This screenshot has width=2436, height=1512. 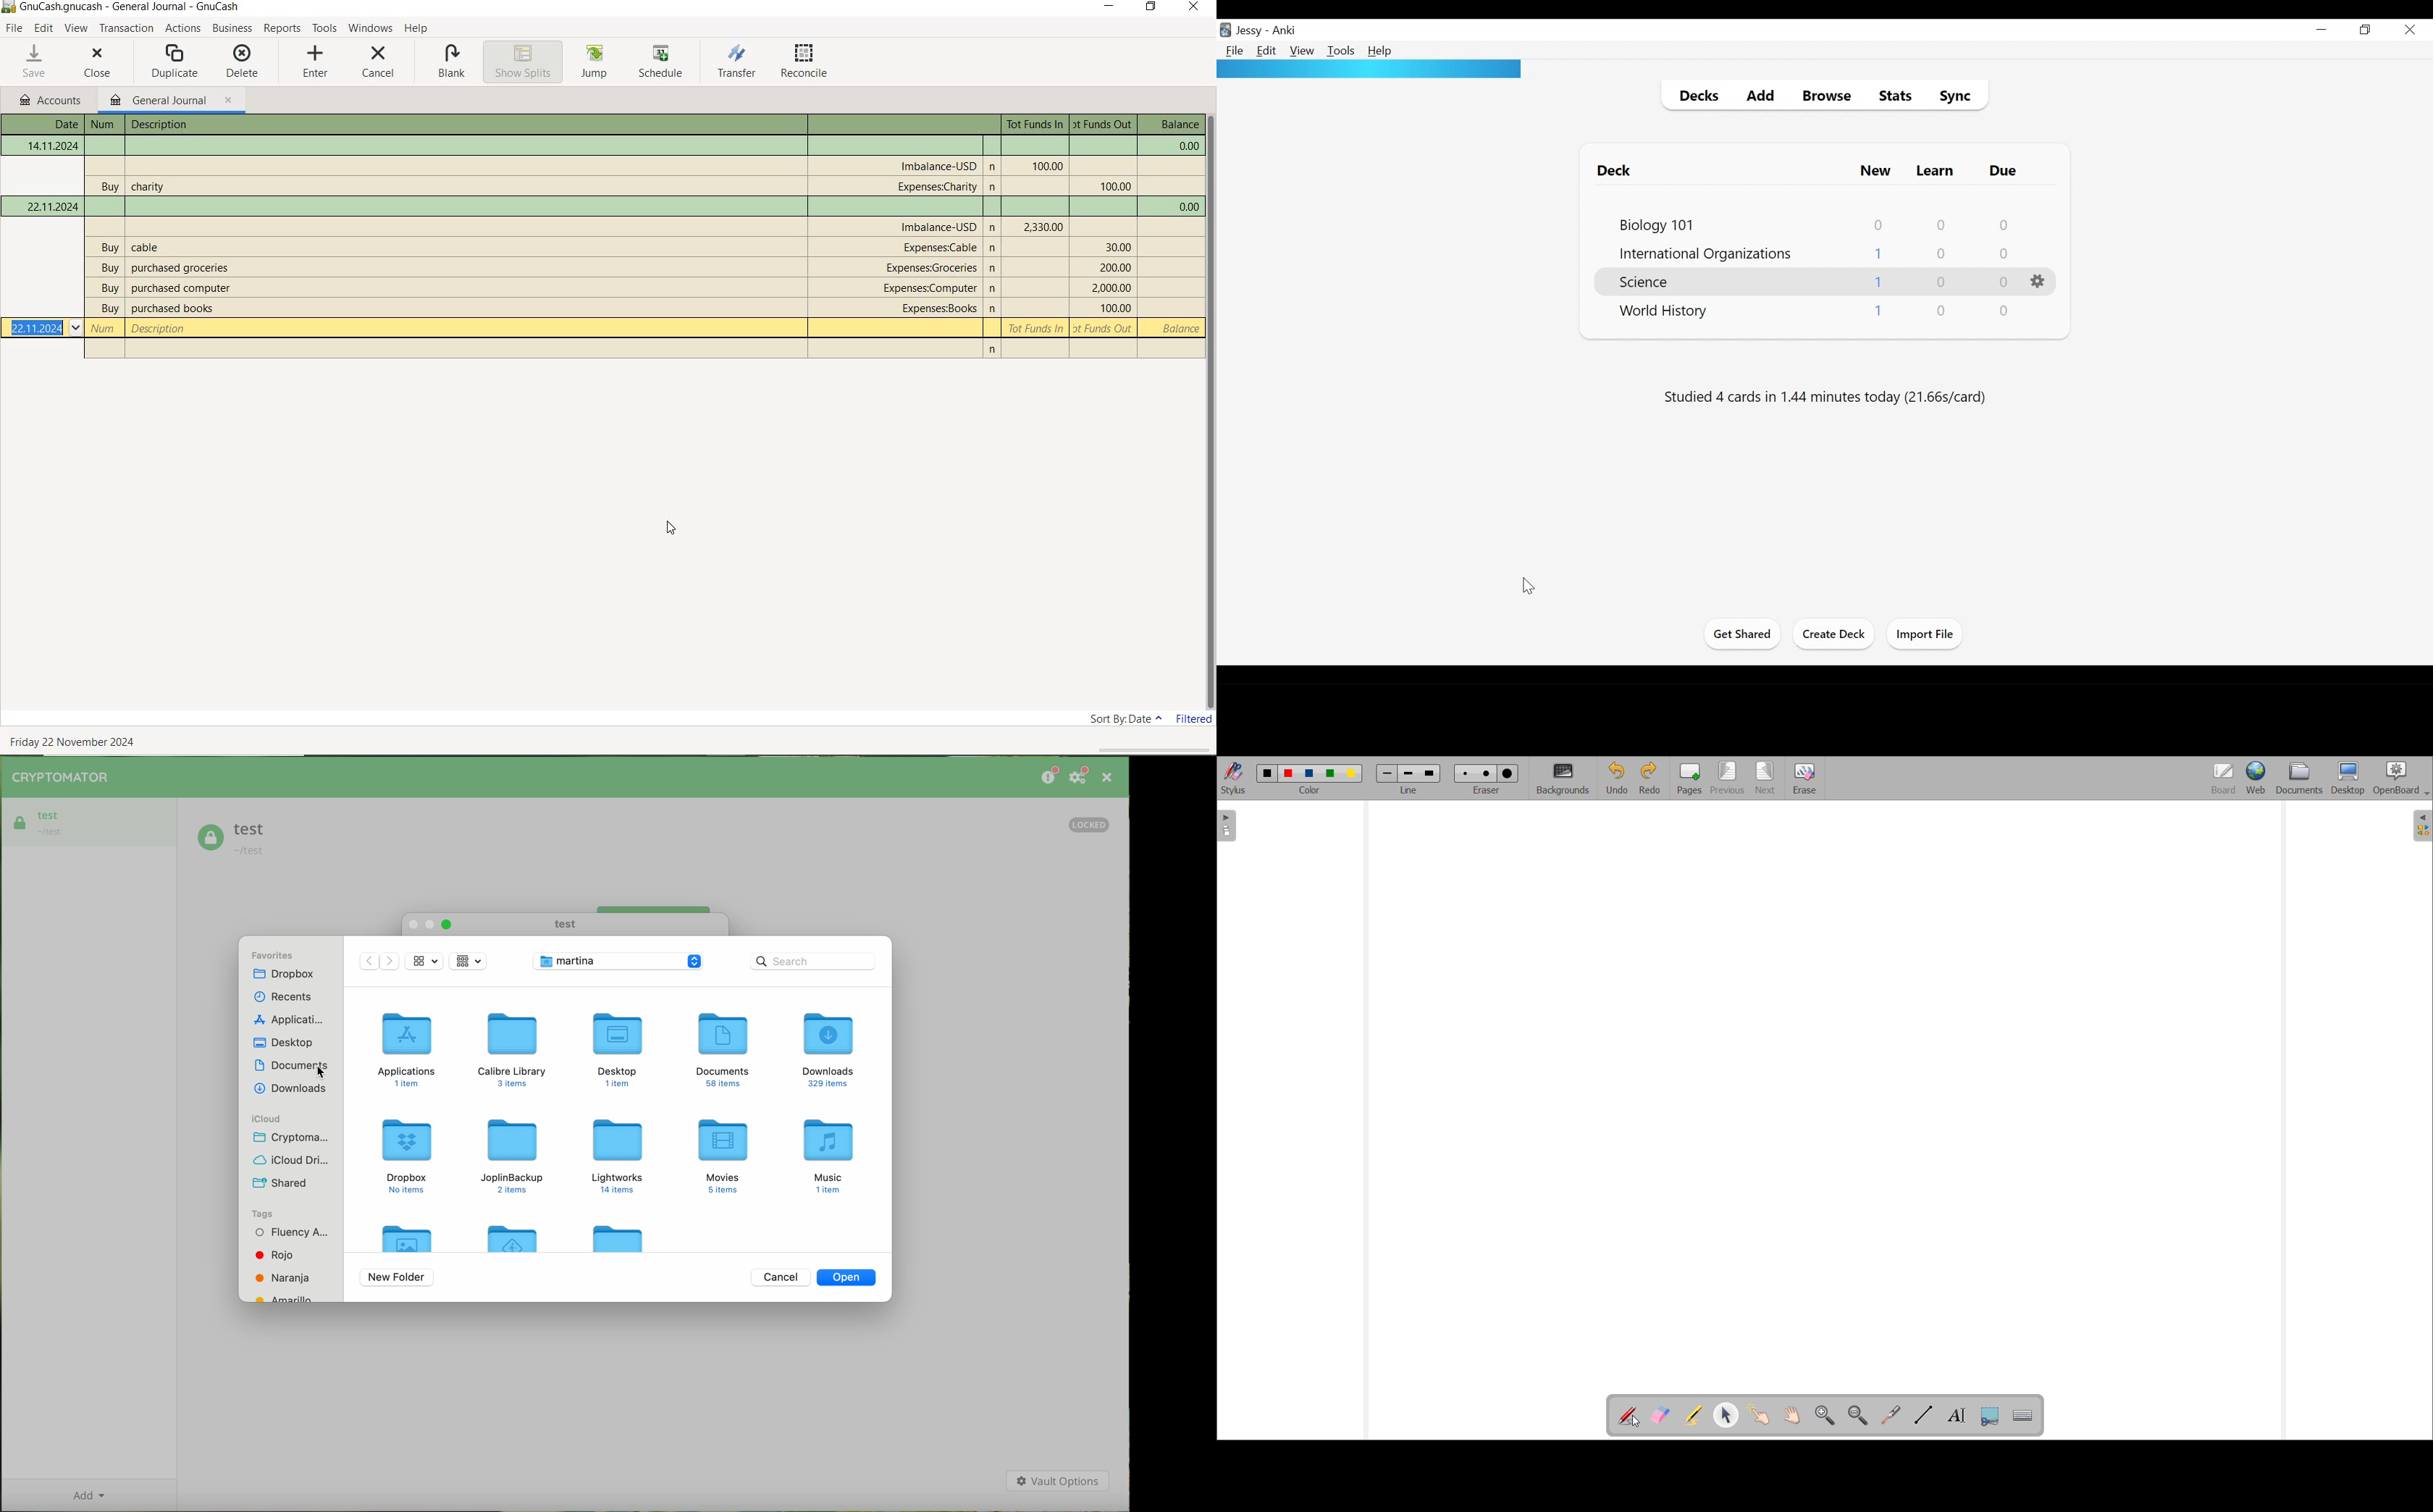 What do you see at coordinates (1958, 1416) in the screenshot?
I see `draw text` at bounding box center [1958, 1416].